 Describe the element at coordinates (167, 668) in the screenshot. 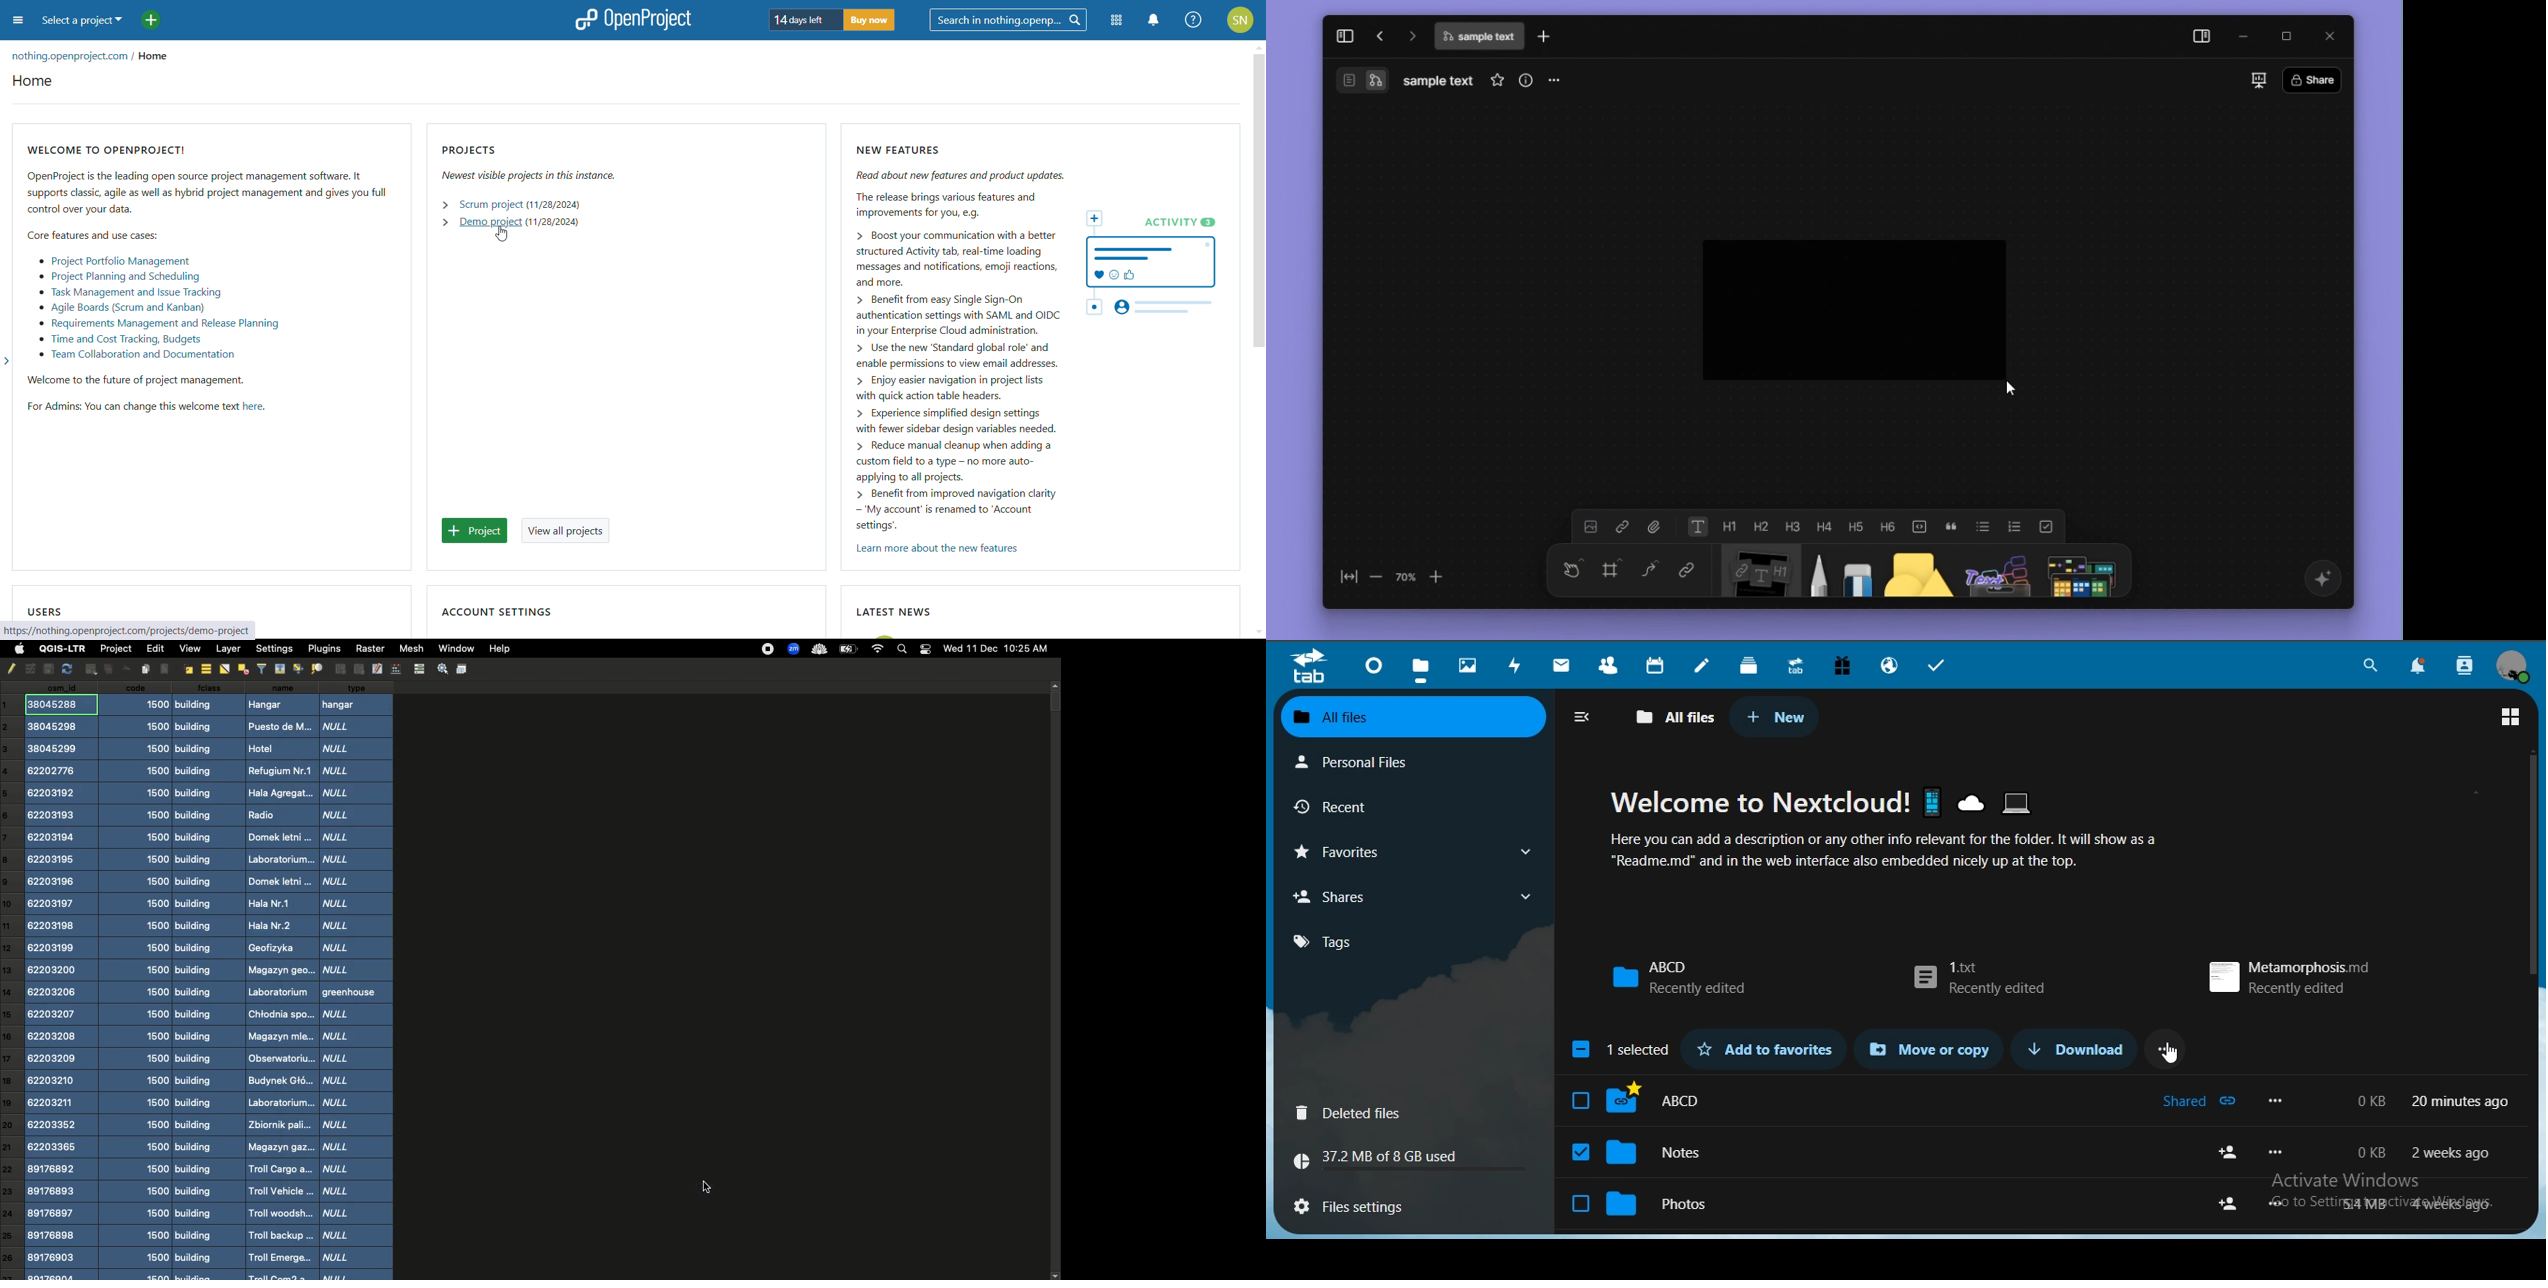

I see `Align Left` at that location.